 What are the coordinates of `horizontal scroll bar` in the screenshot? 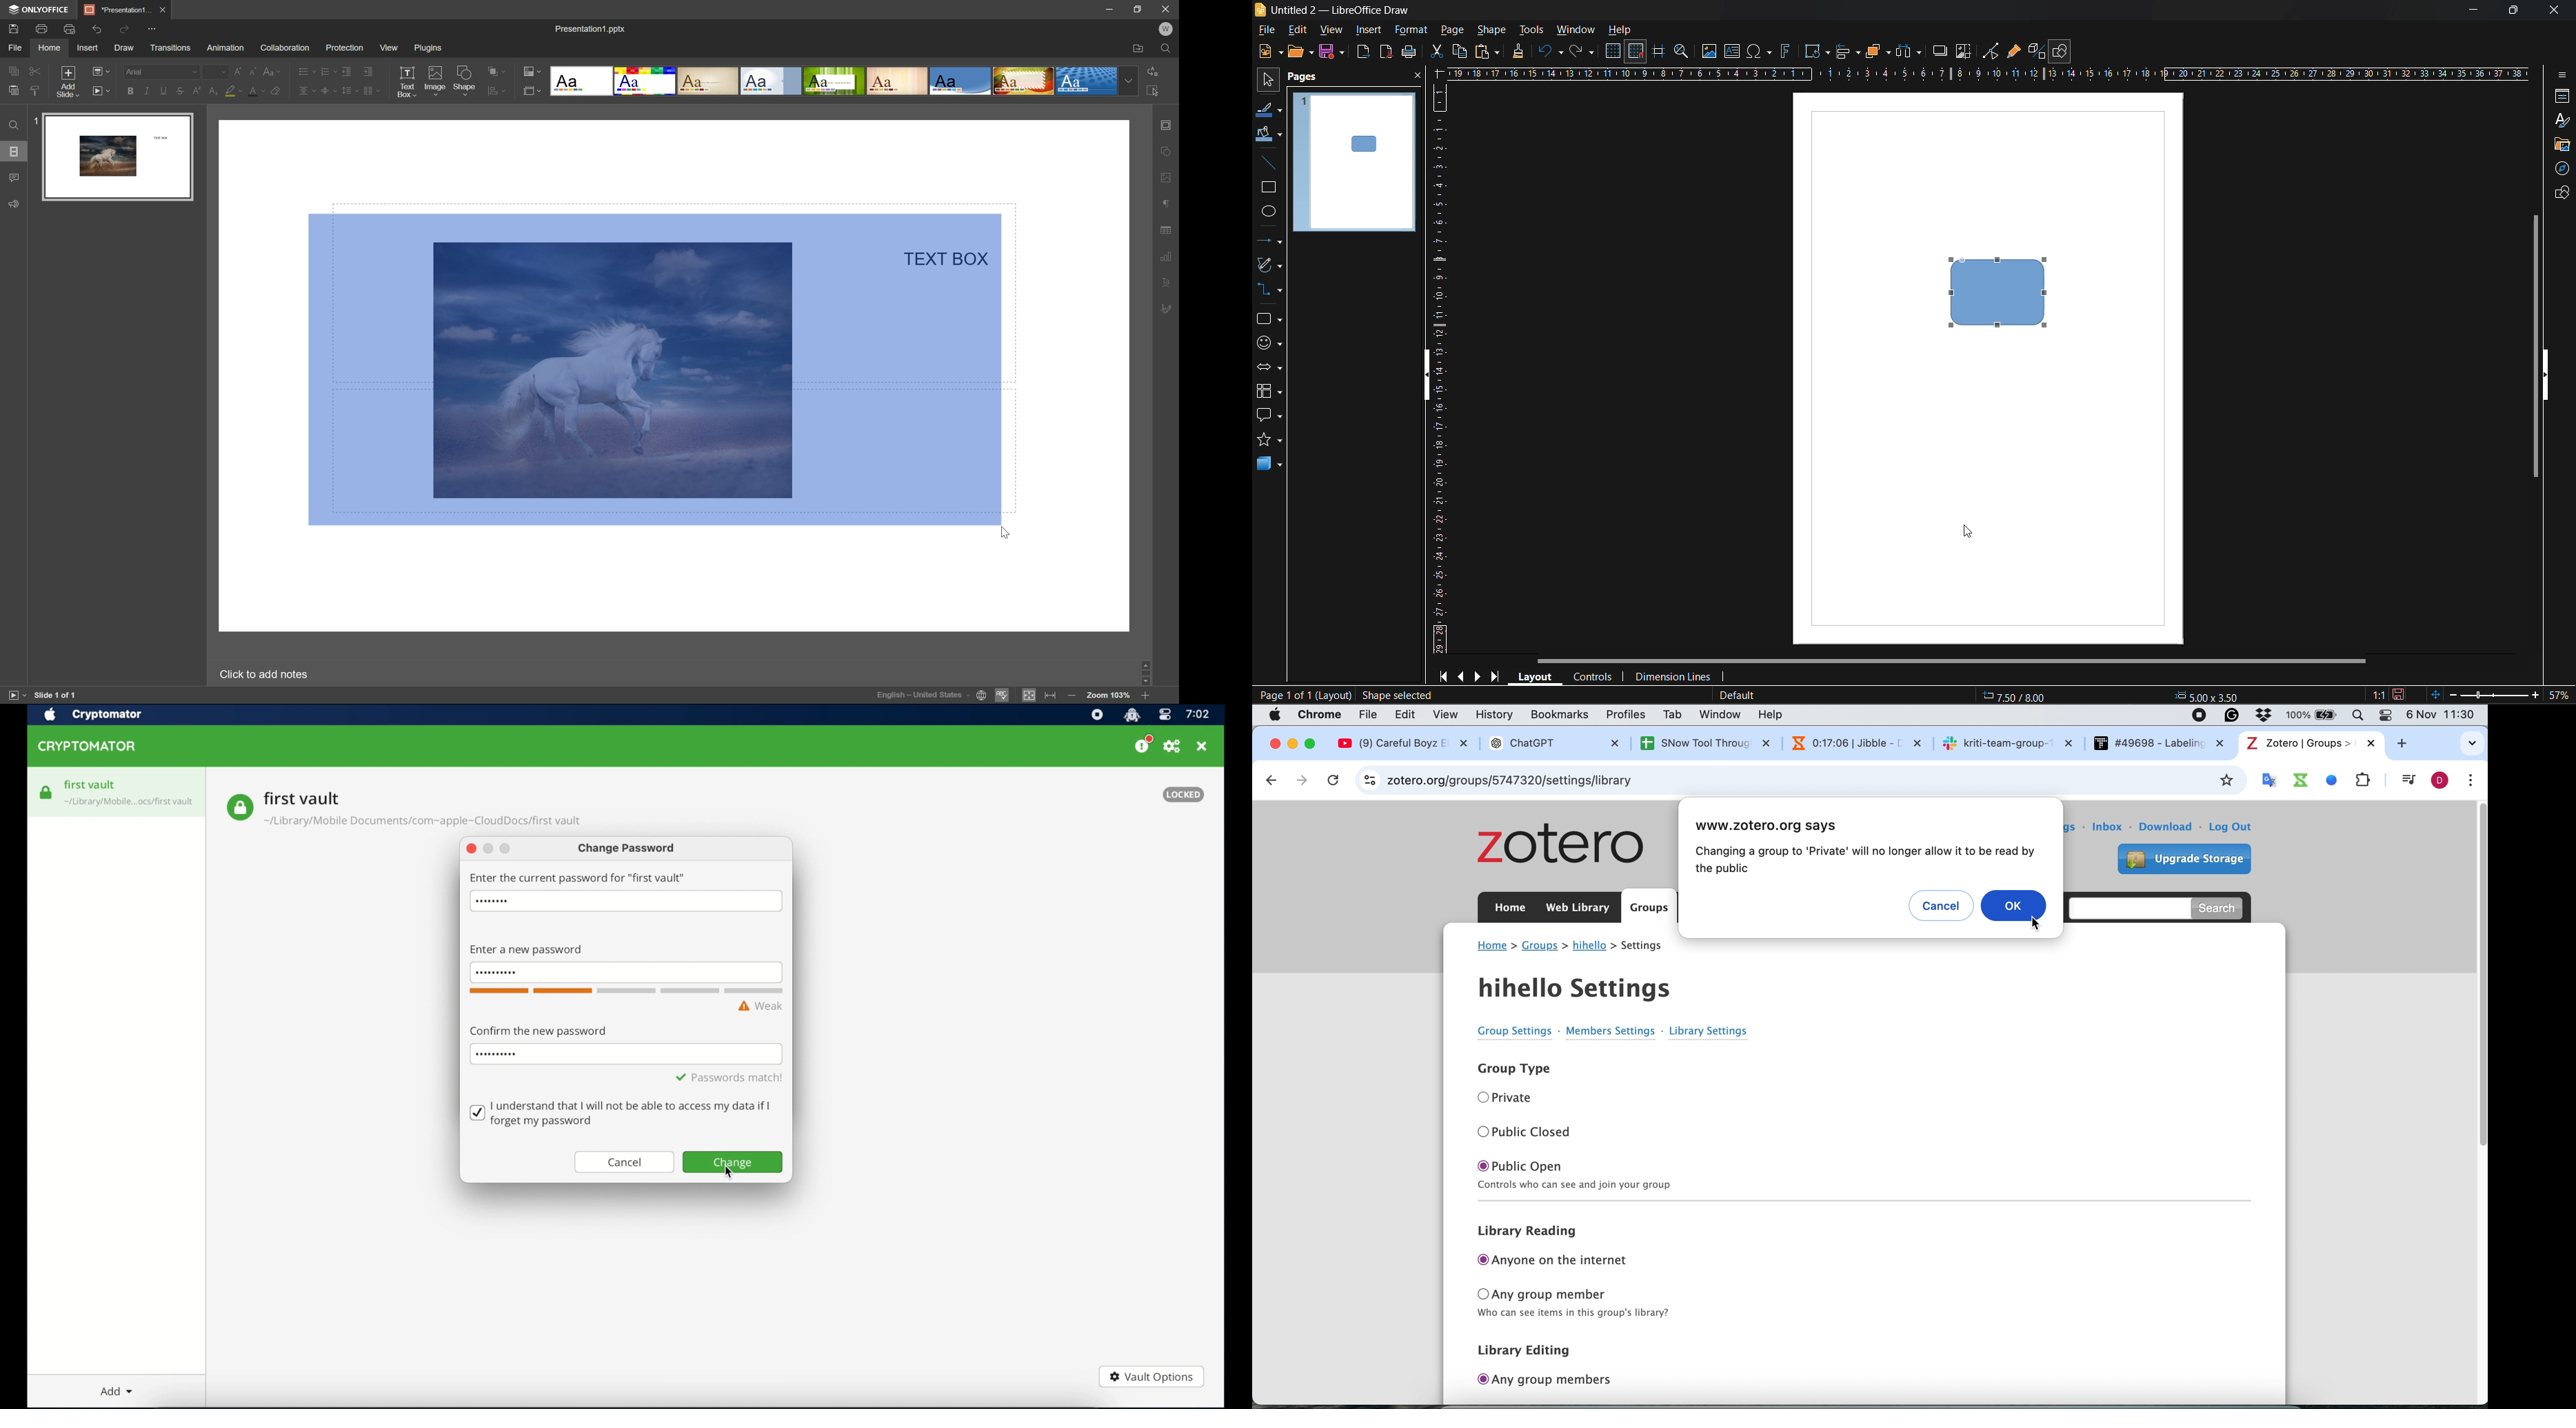 It's located at (1950, 662).